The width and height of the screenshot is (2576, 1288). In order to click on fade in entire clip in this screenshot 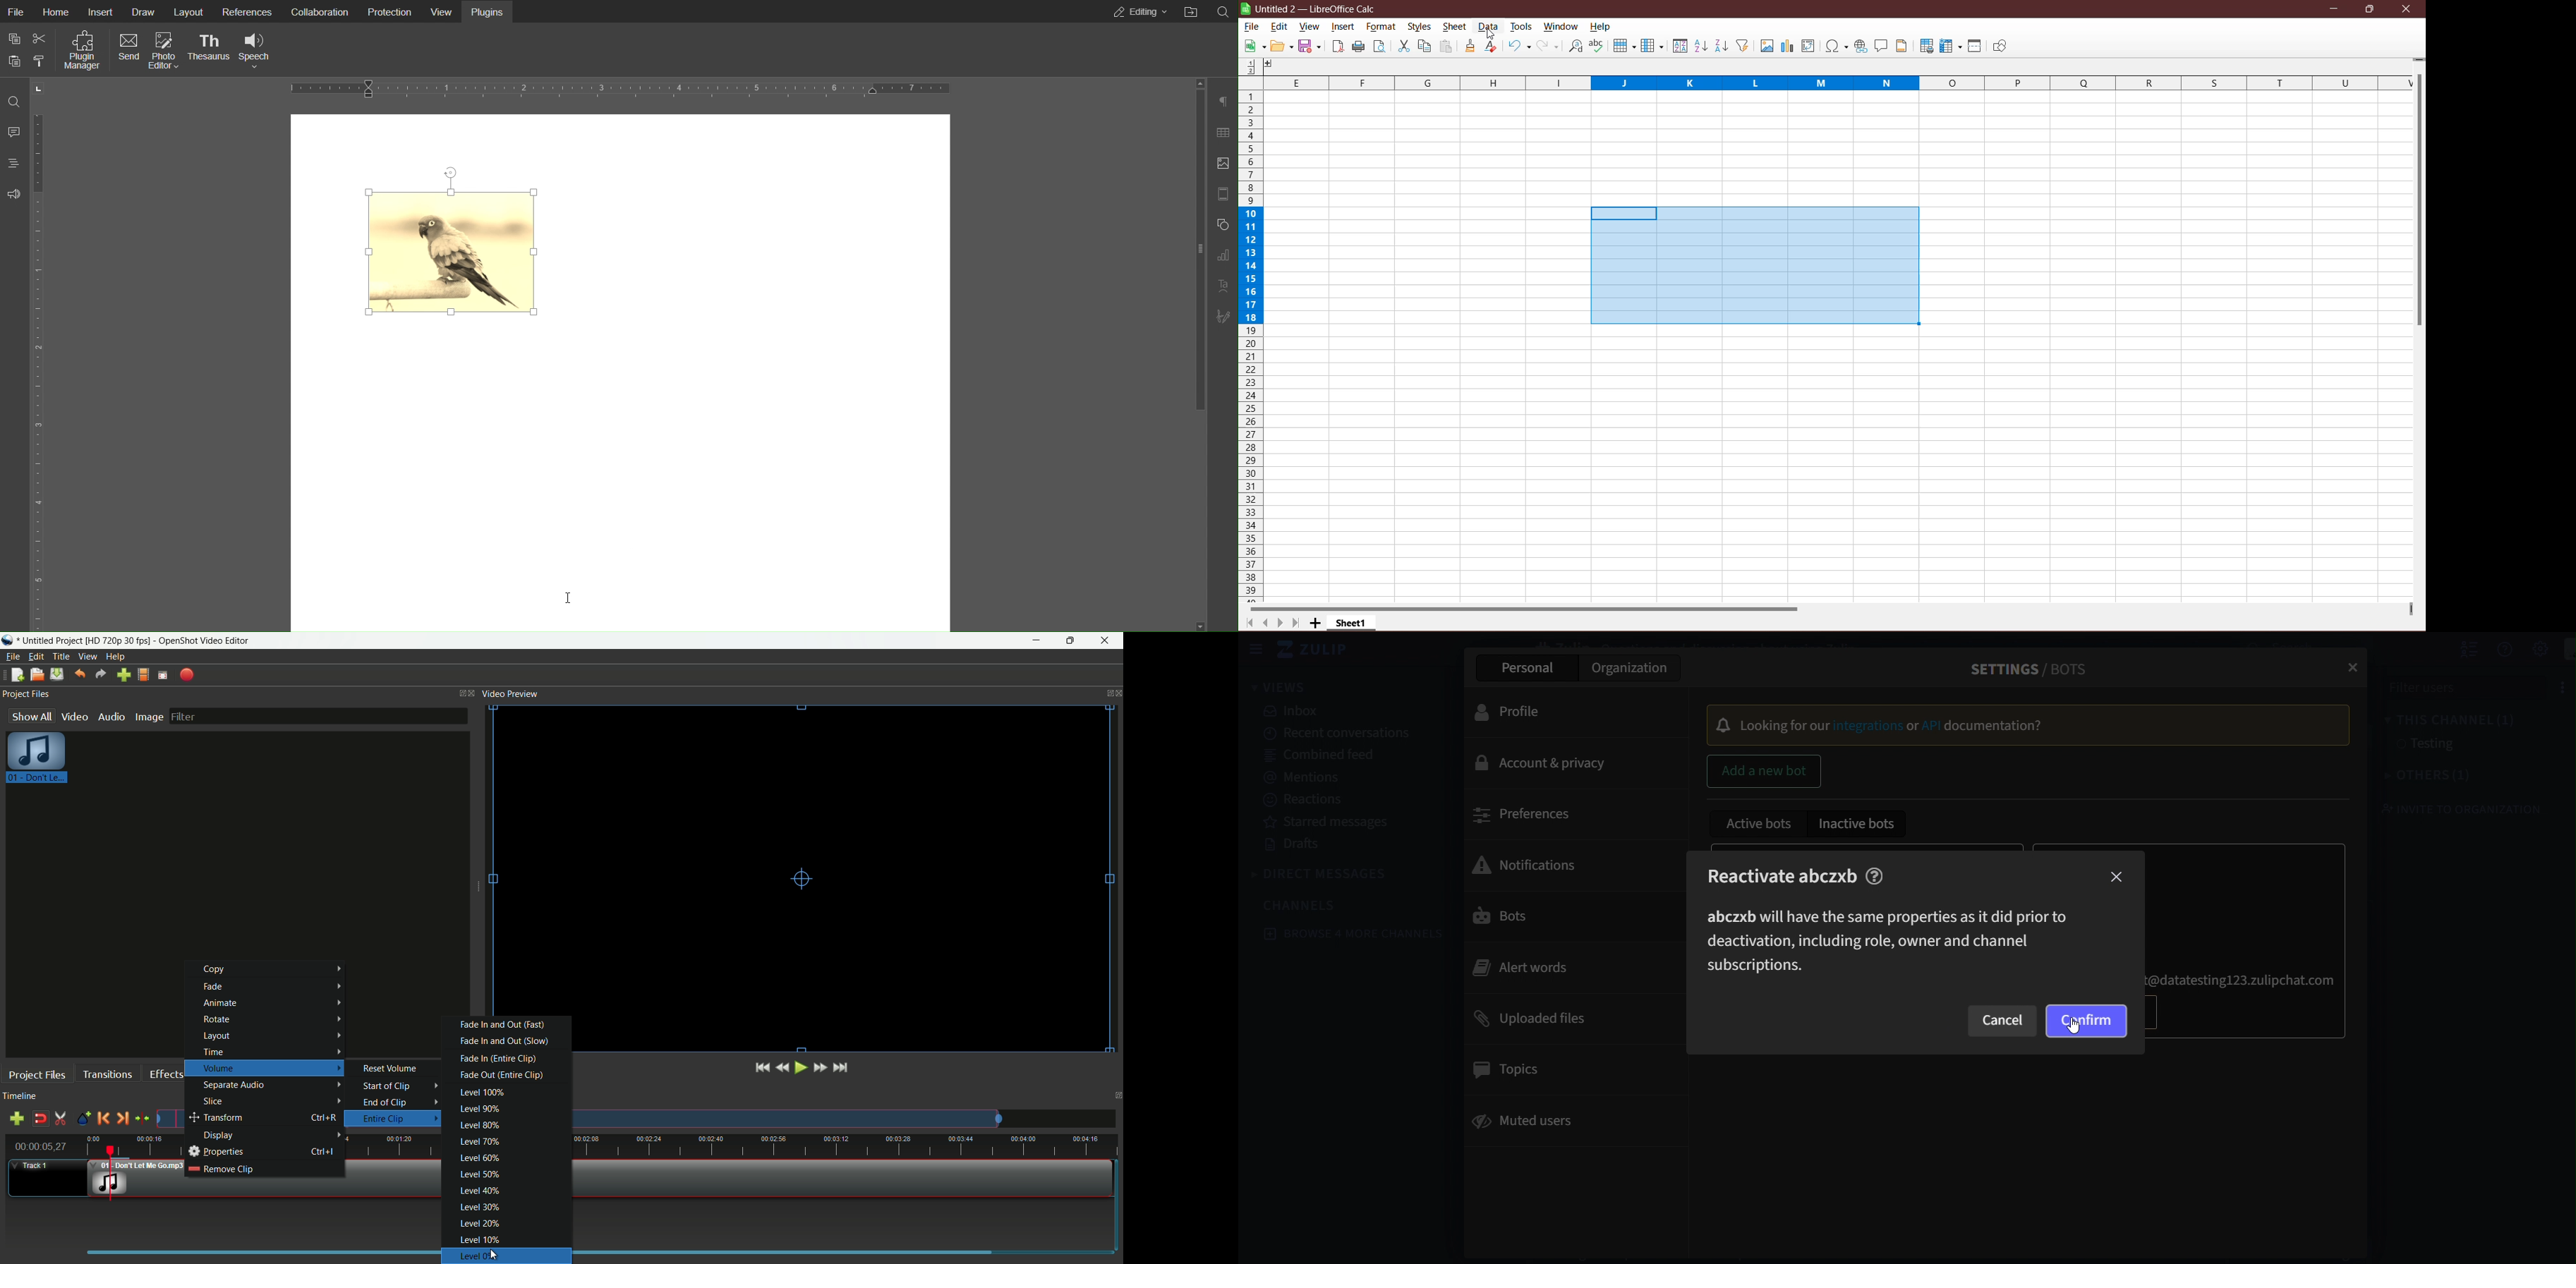, I will do `click(496, 1058)`.